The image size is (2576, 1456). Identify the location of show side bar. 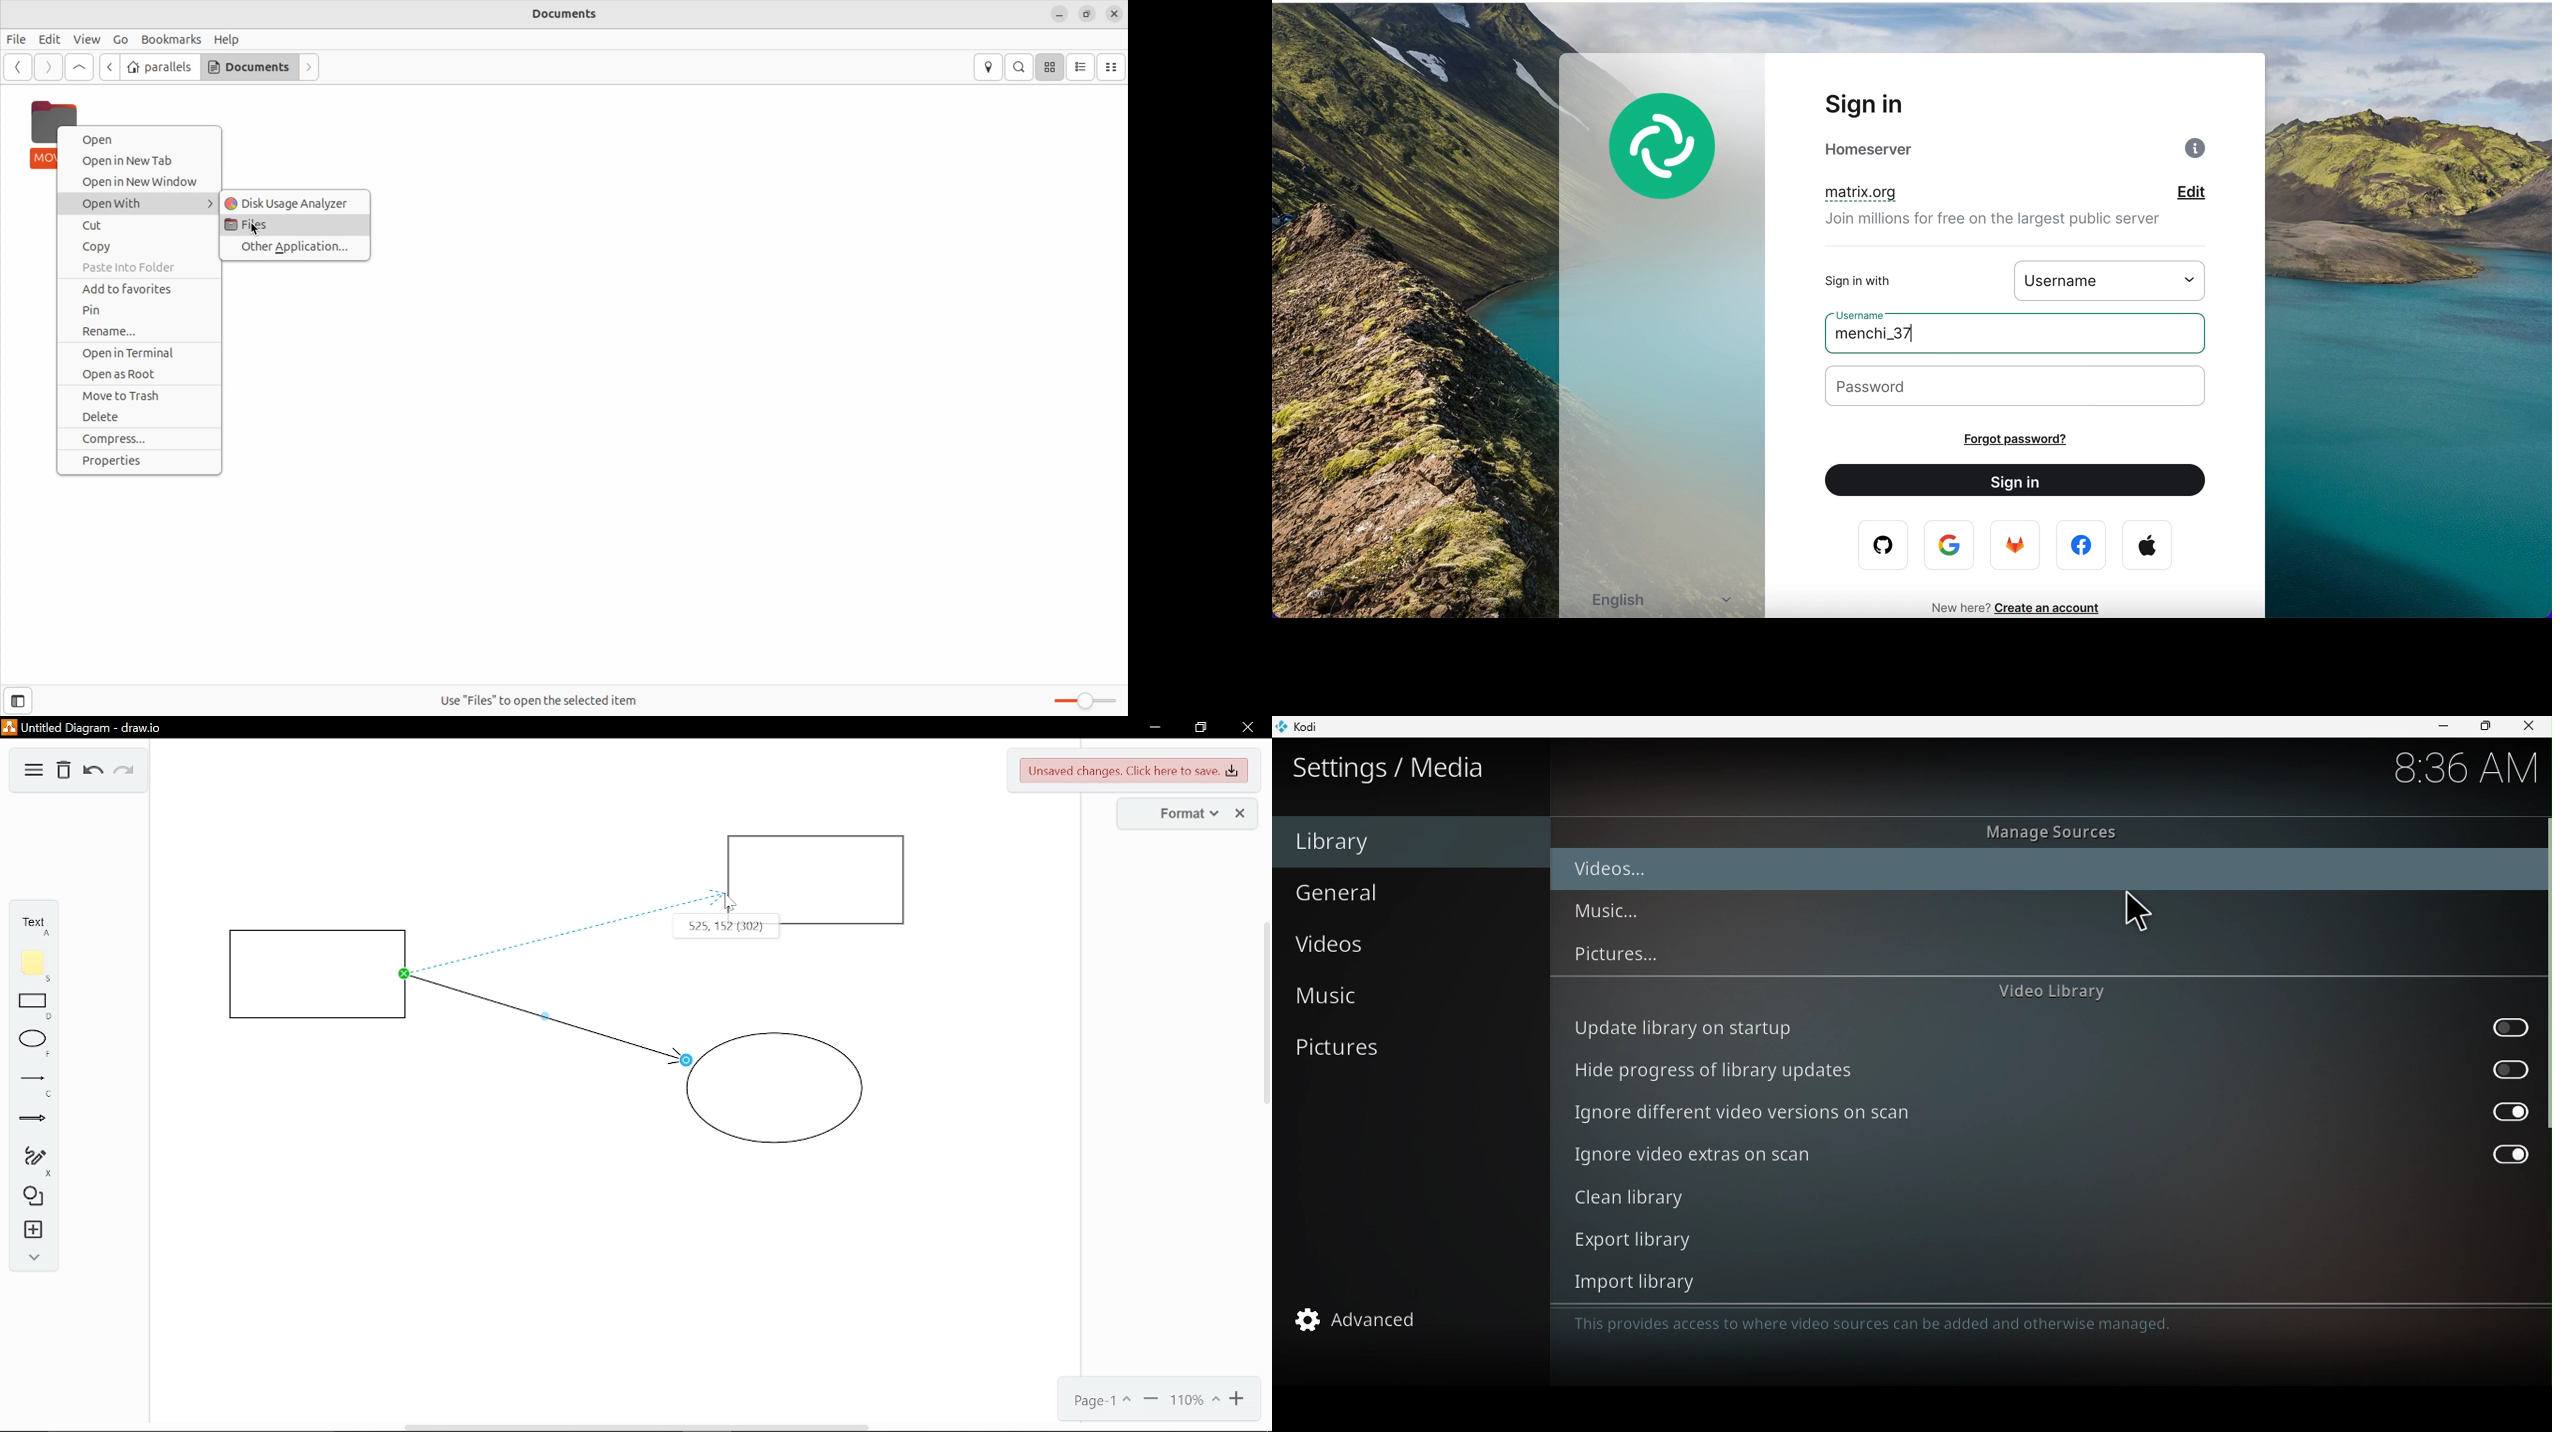
(17, 701).